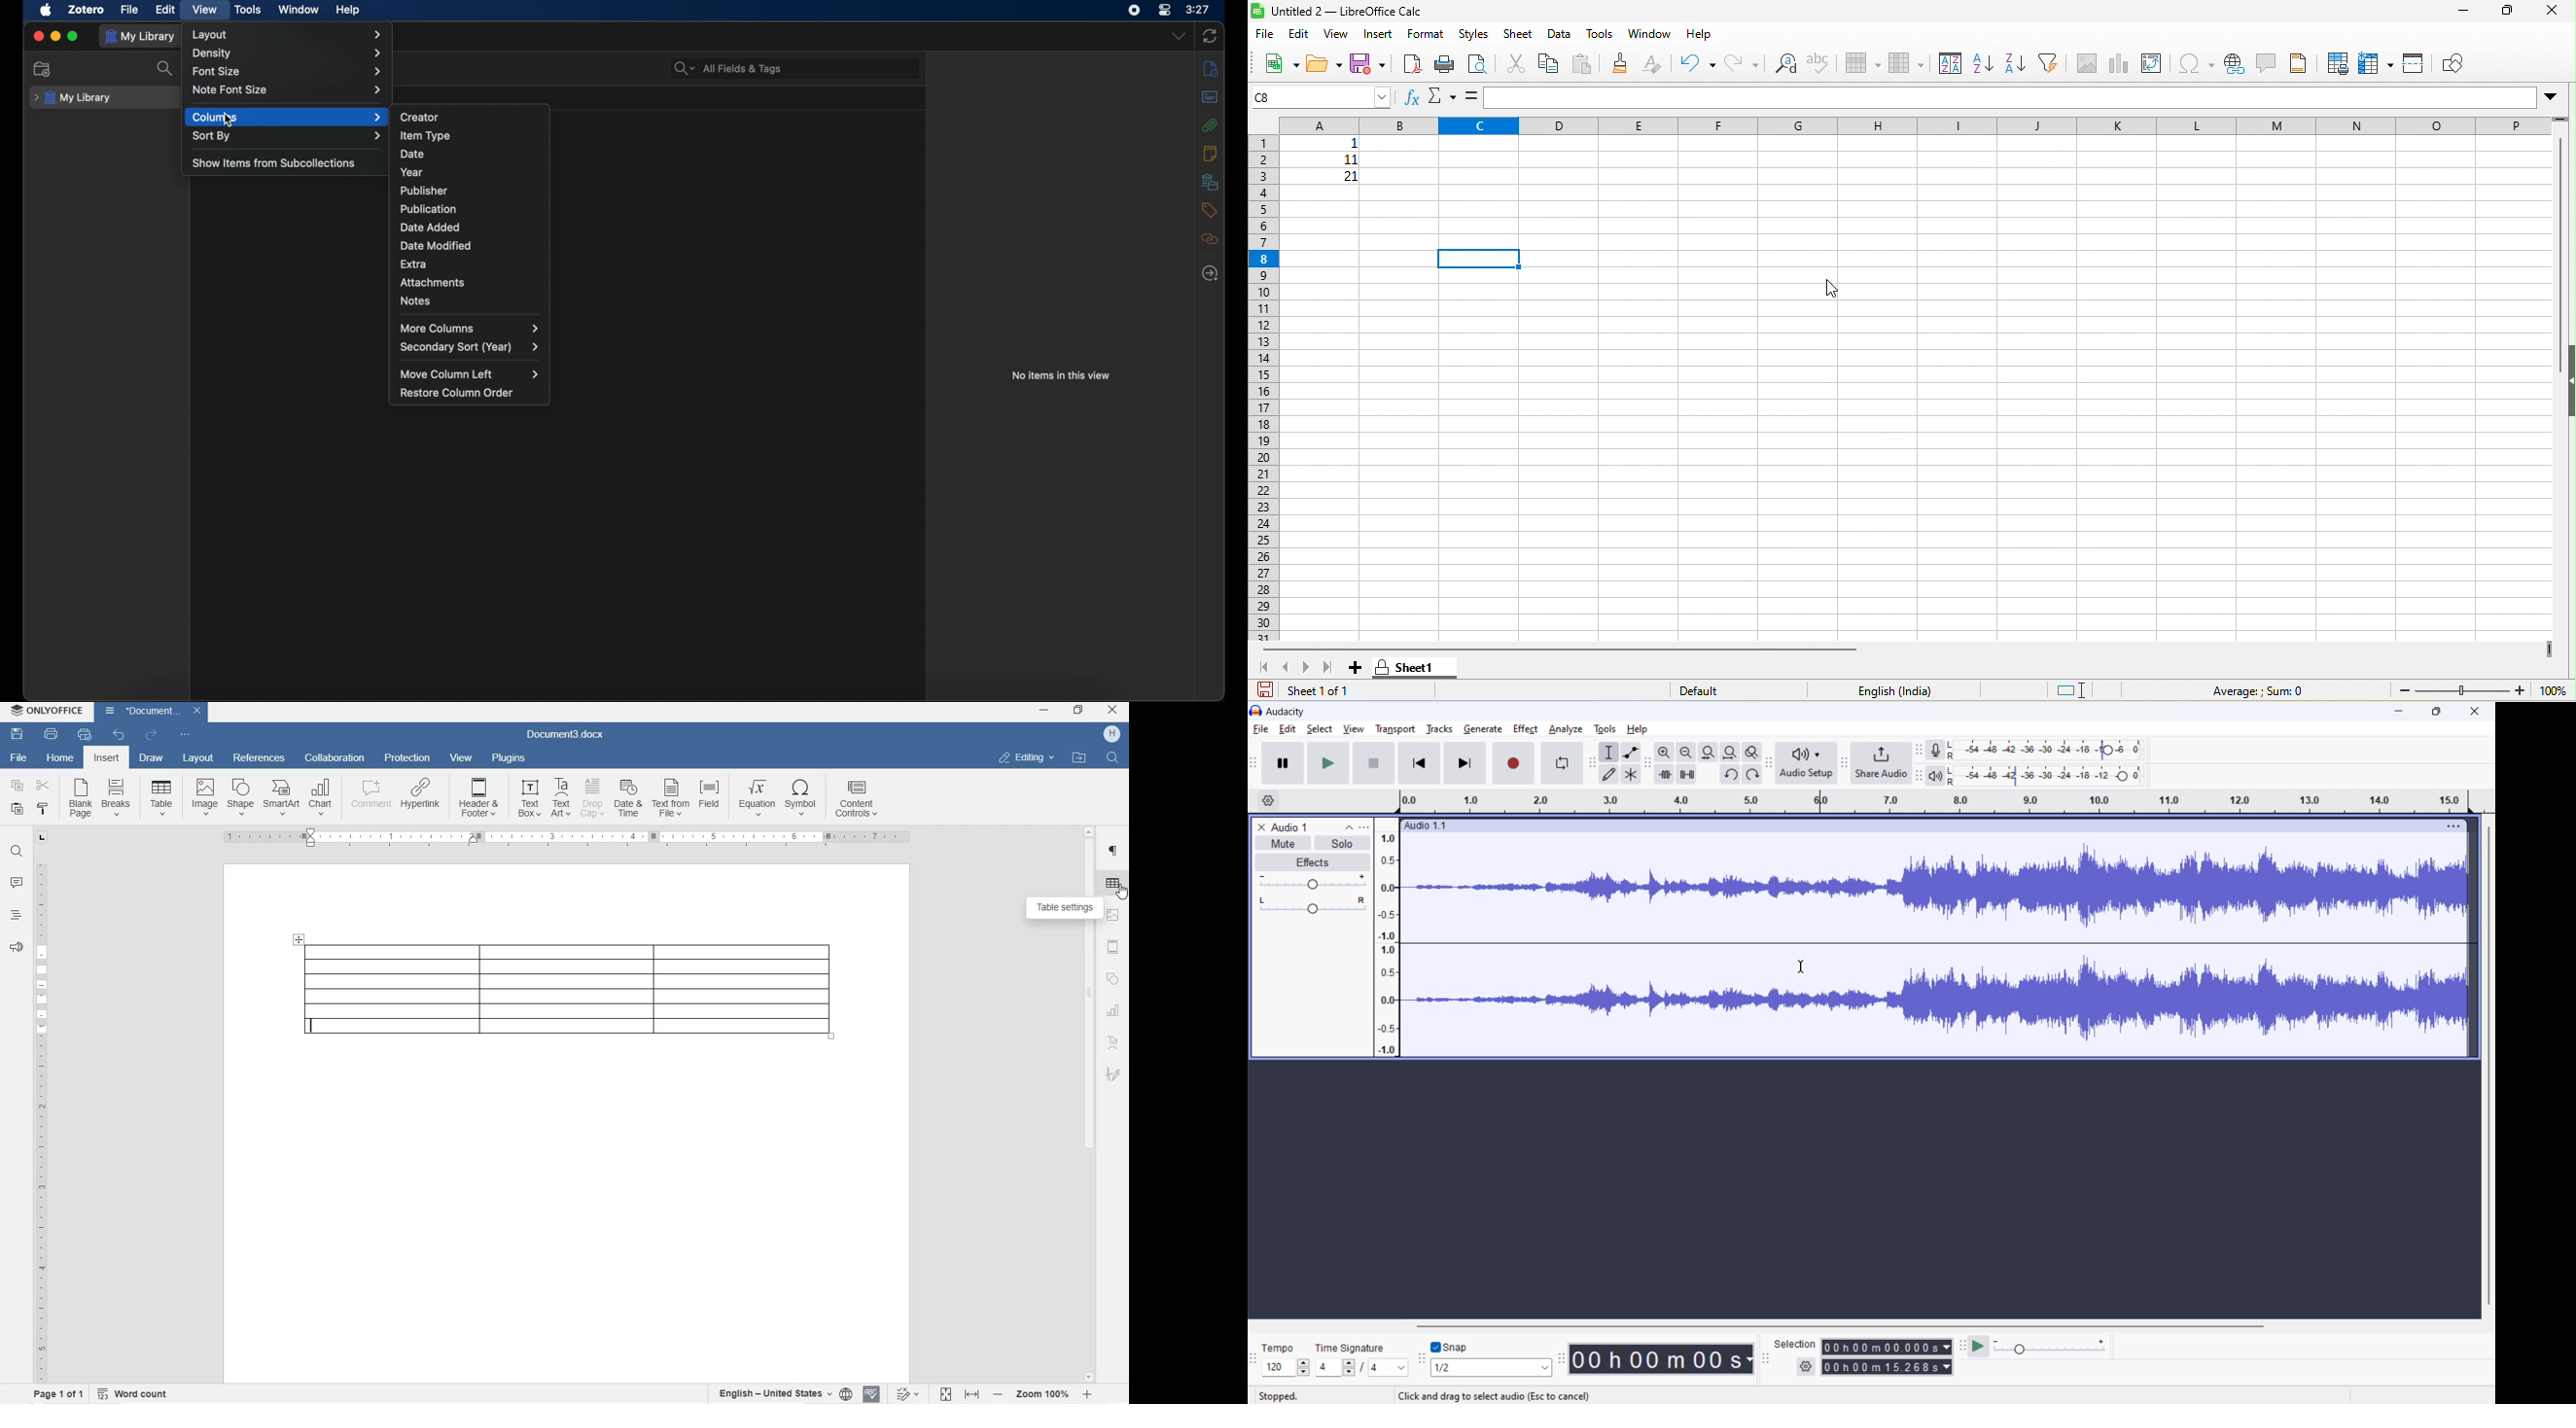 Image resolution: width=2576 pixels, height=1428 pixels. I want to click on selected cell number, so click(1323, 96).